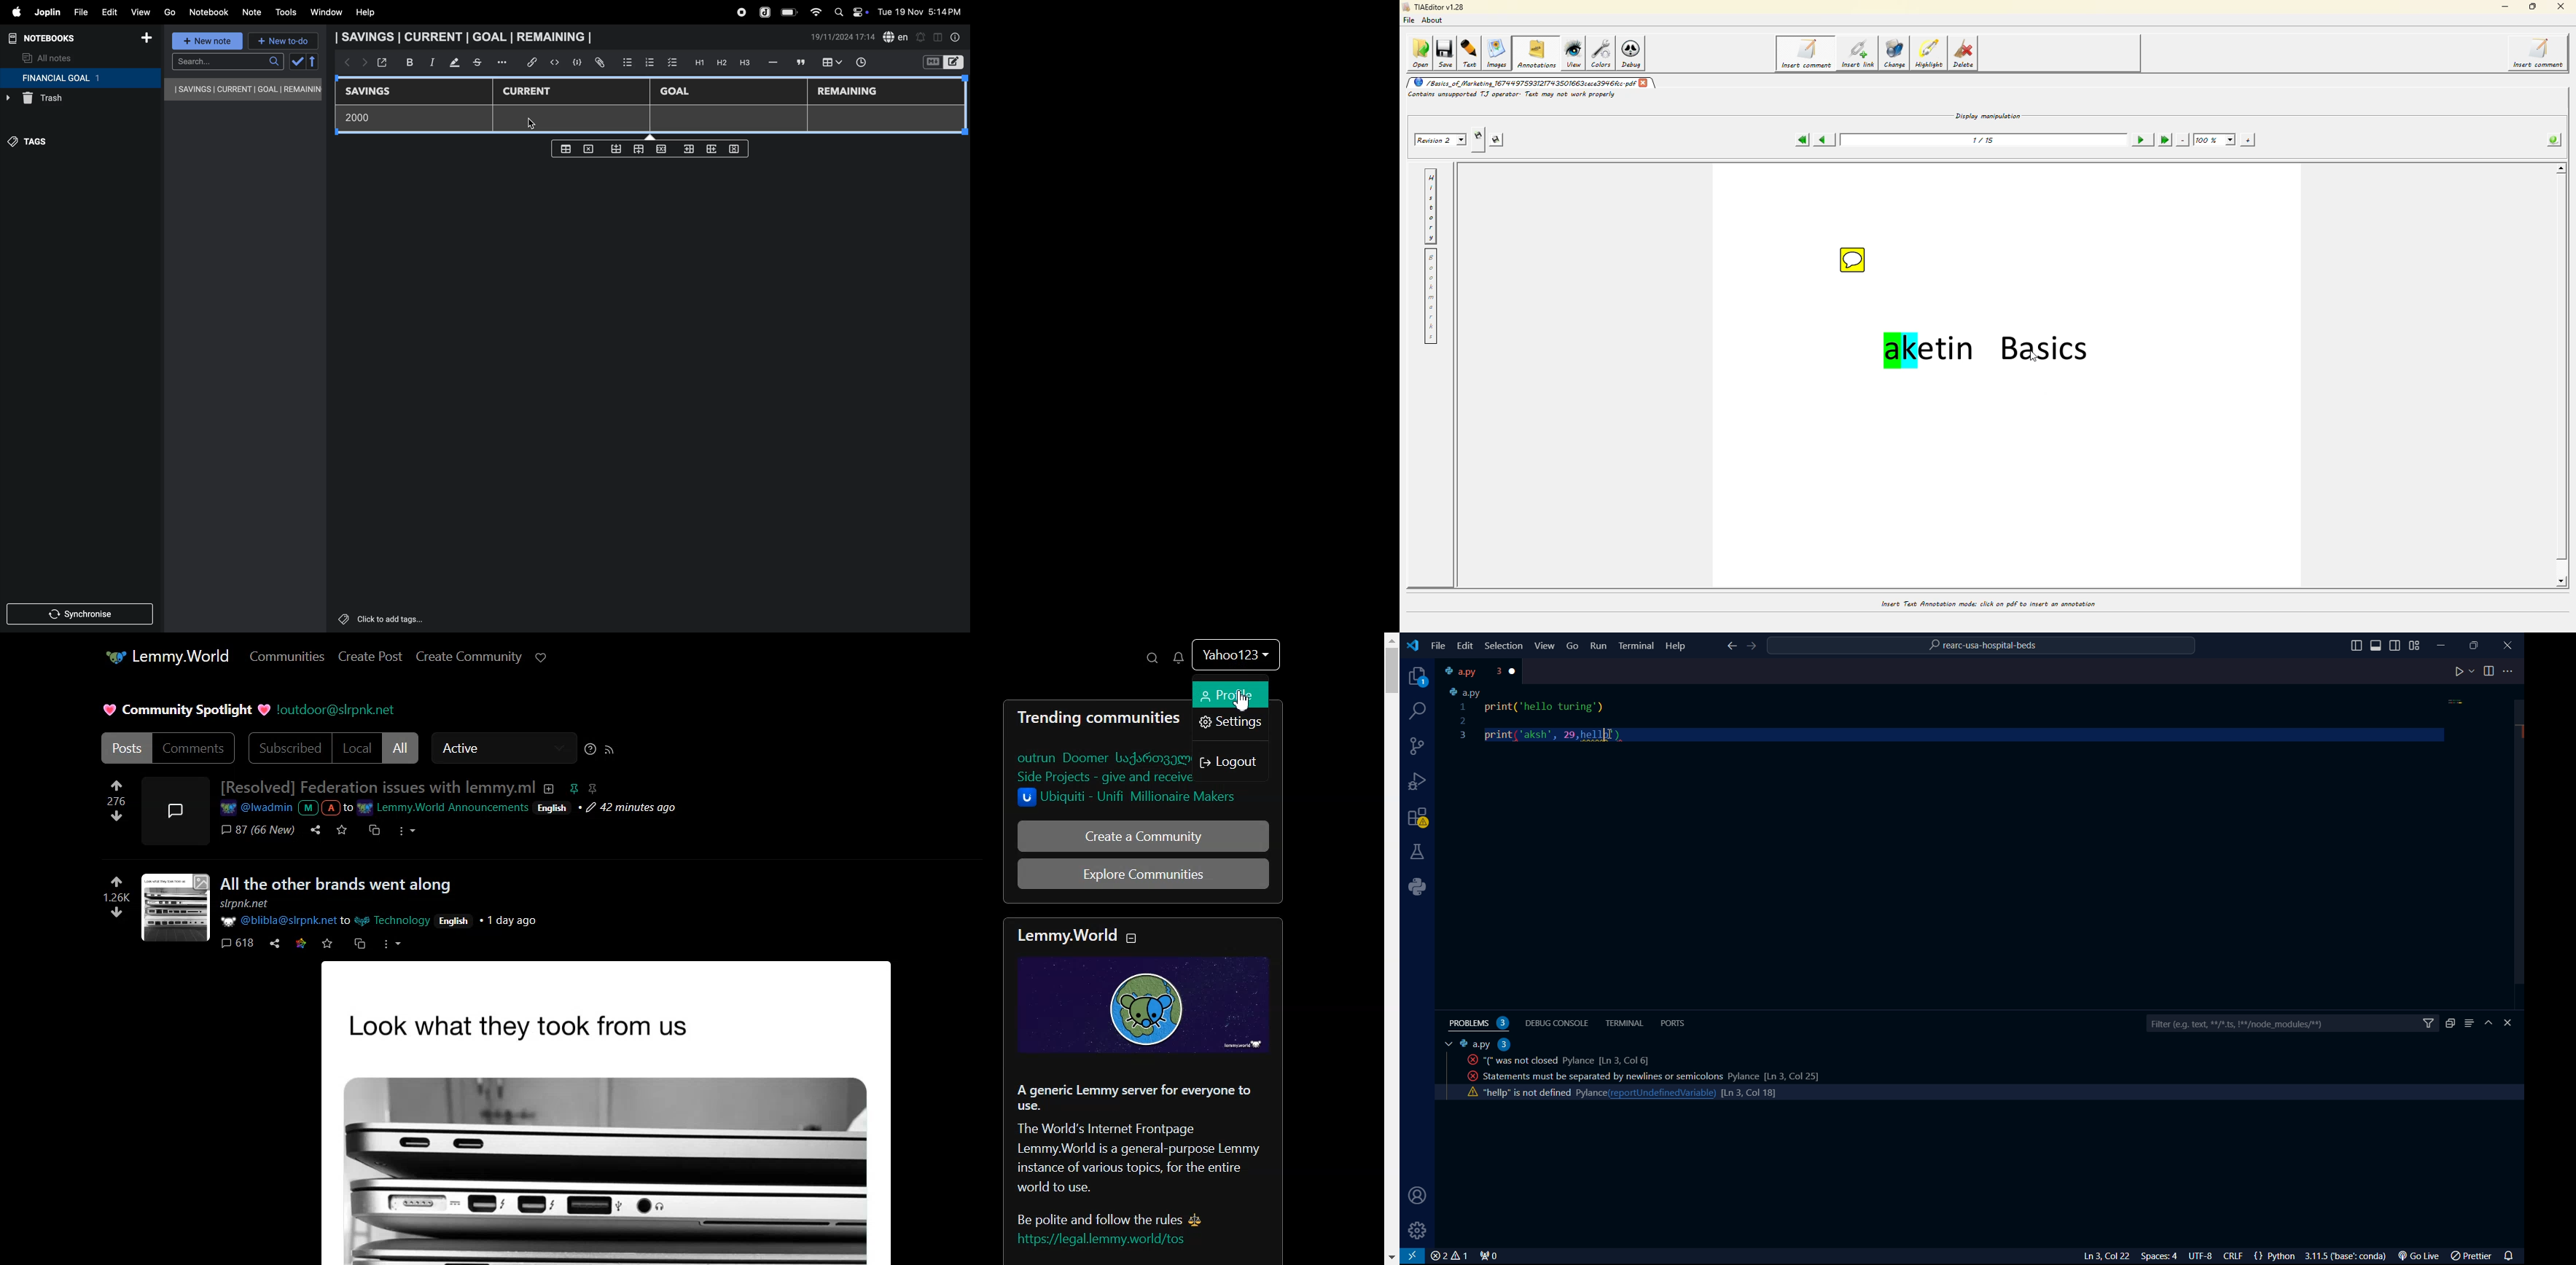 This screenshot has height=1288, width=2576. Describe the element at coordinates (1470, 671) in the screenshot. I see `tab` at that location.